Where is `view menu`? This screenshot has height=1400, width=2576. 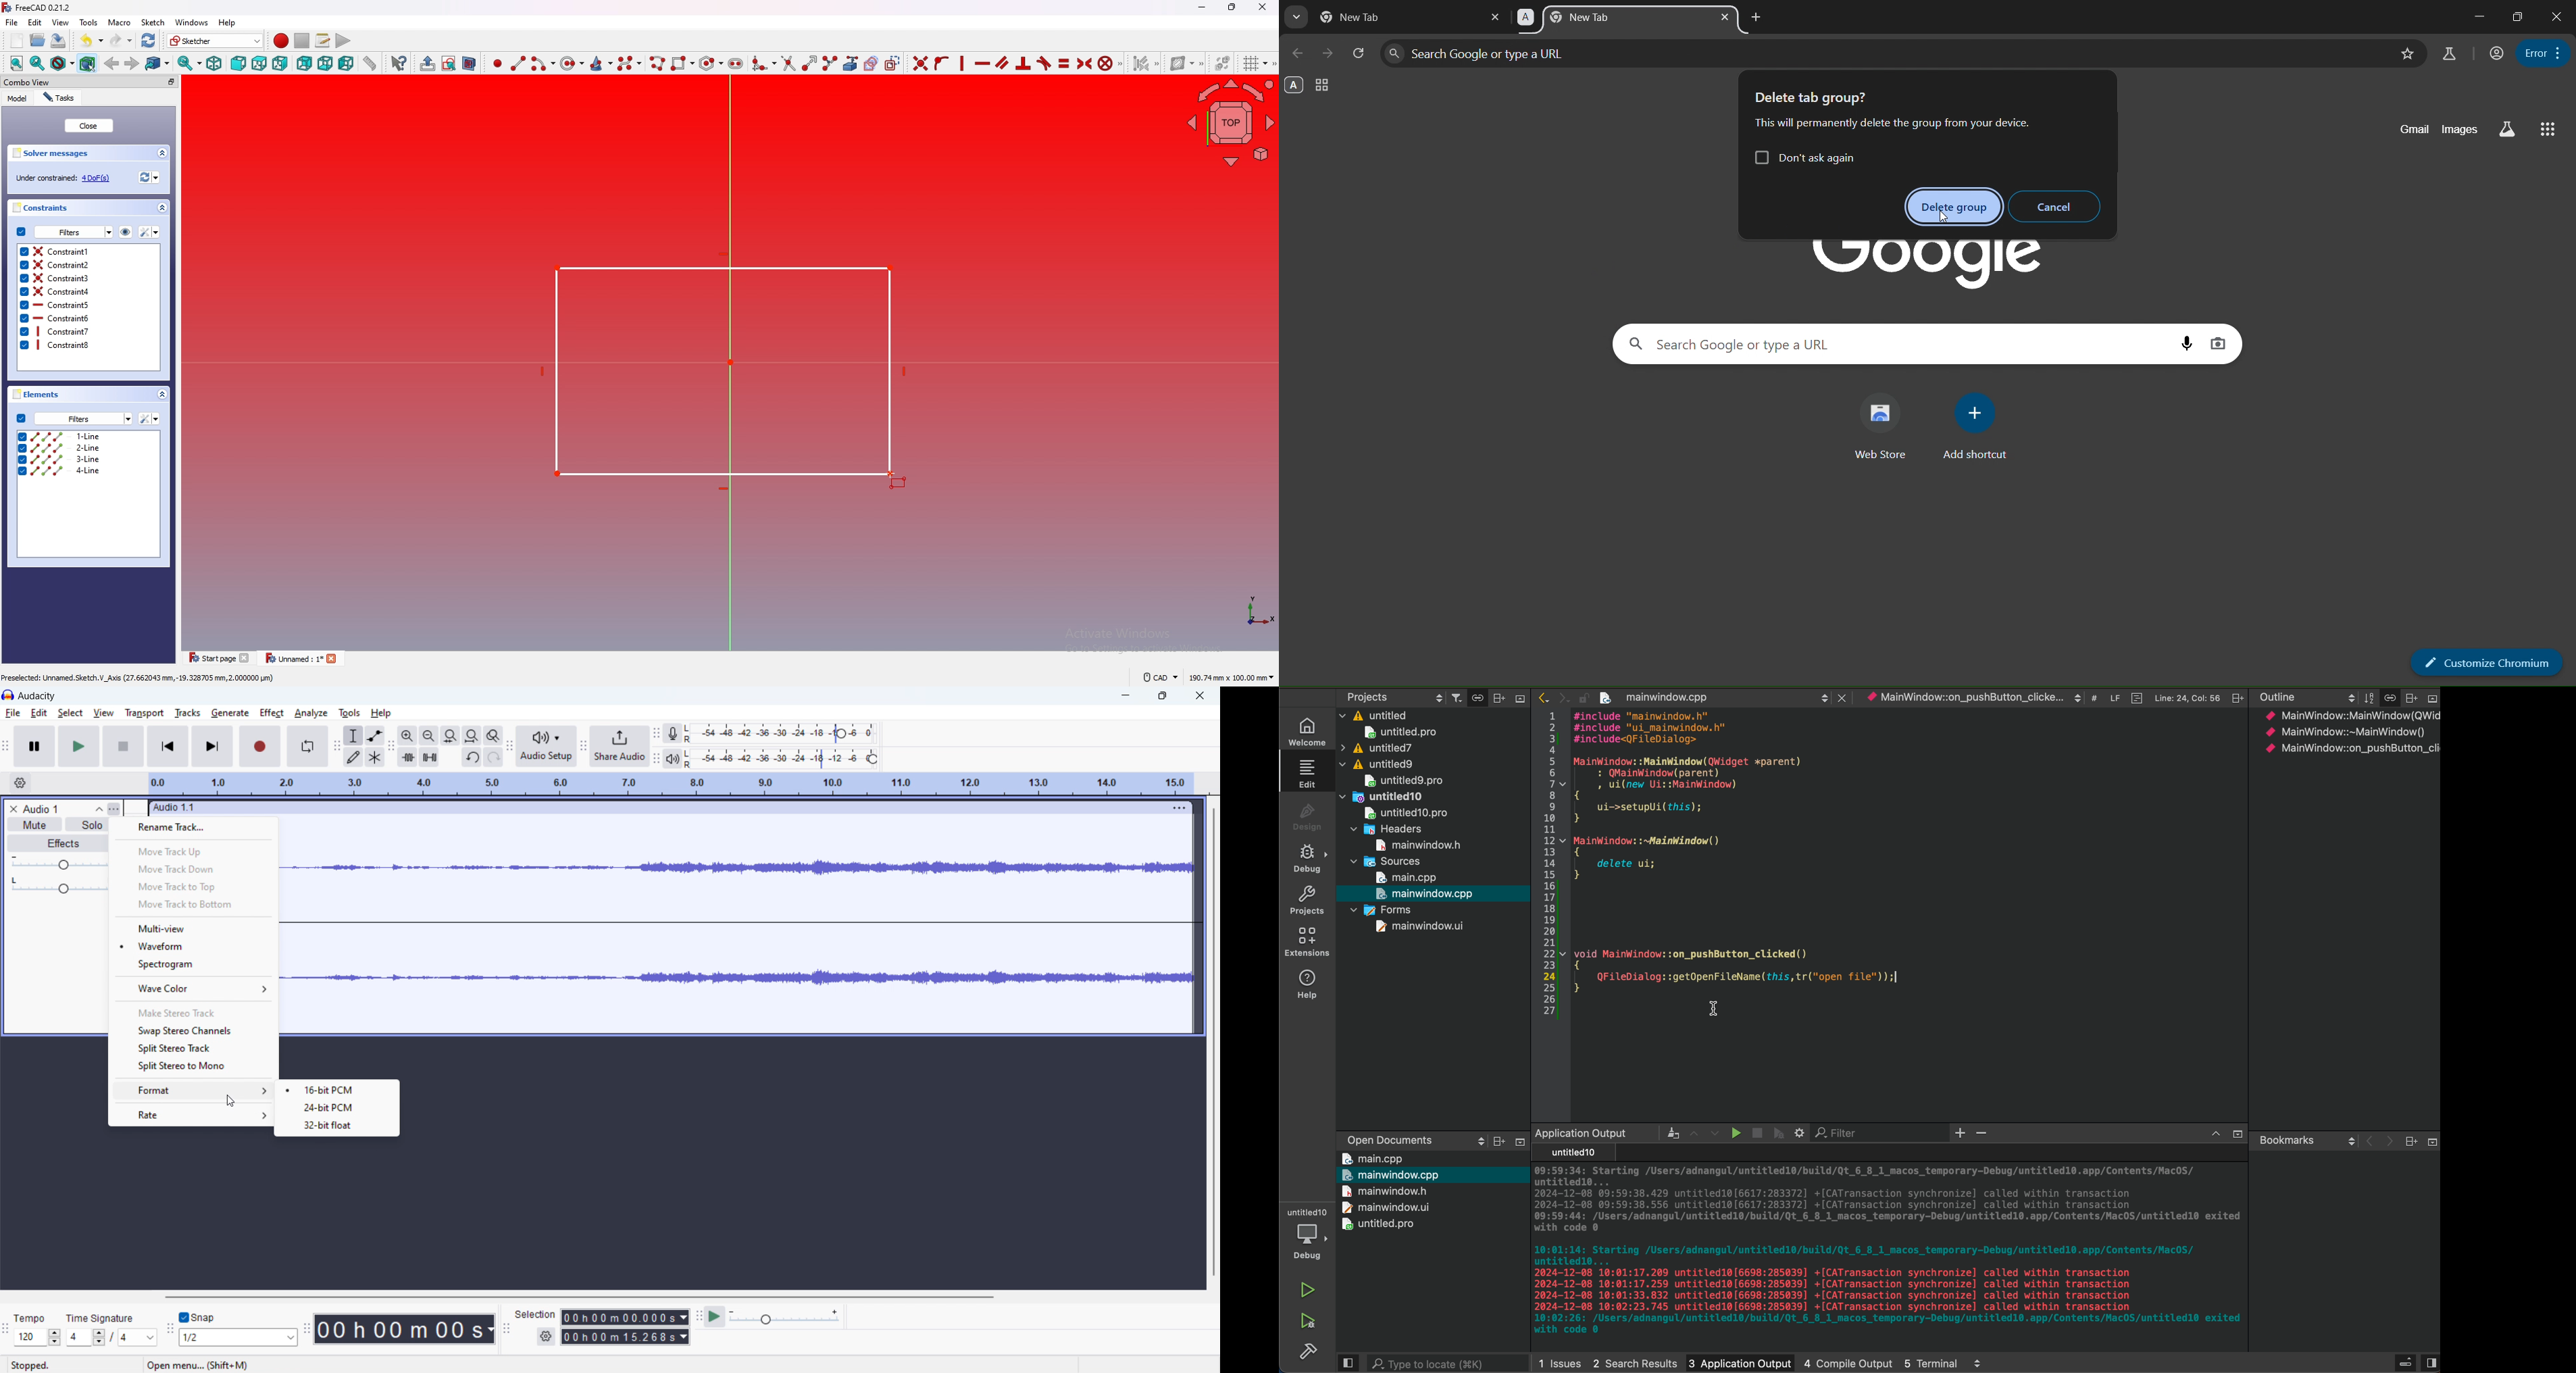 view menu is located at coordinates (1177, 807).